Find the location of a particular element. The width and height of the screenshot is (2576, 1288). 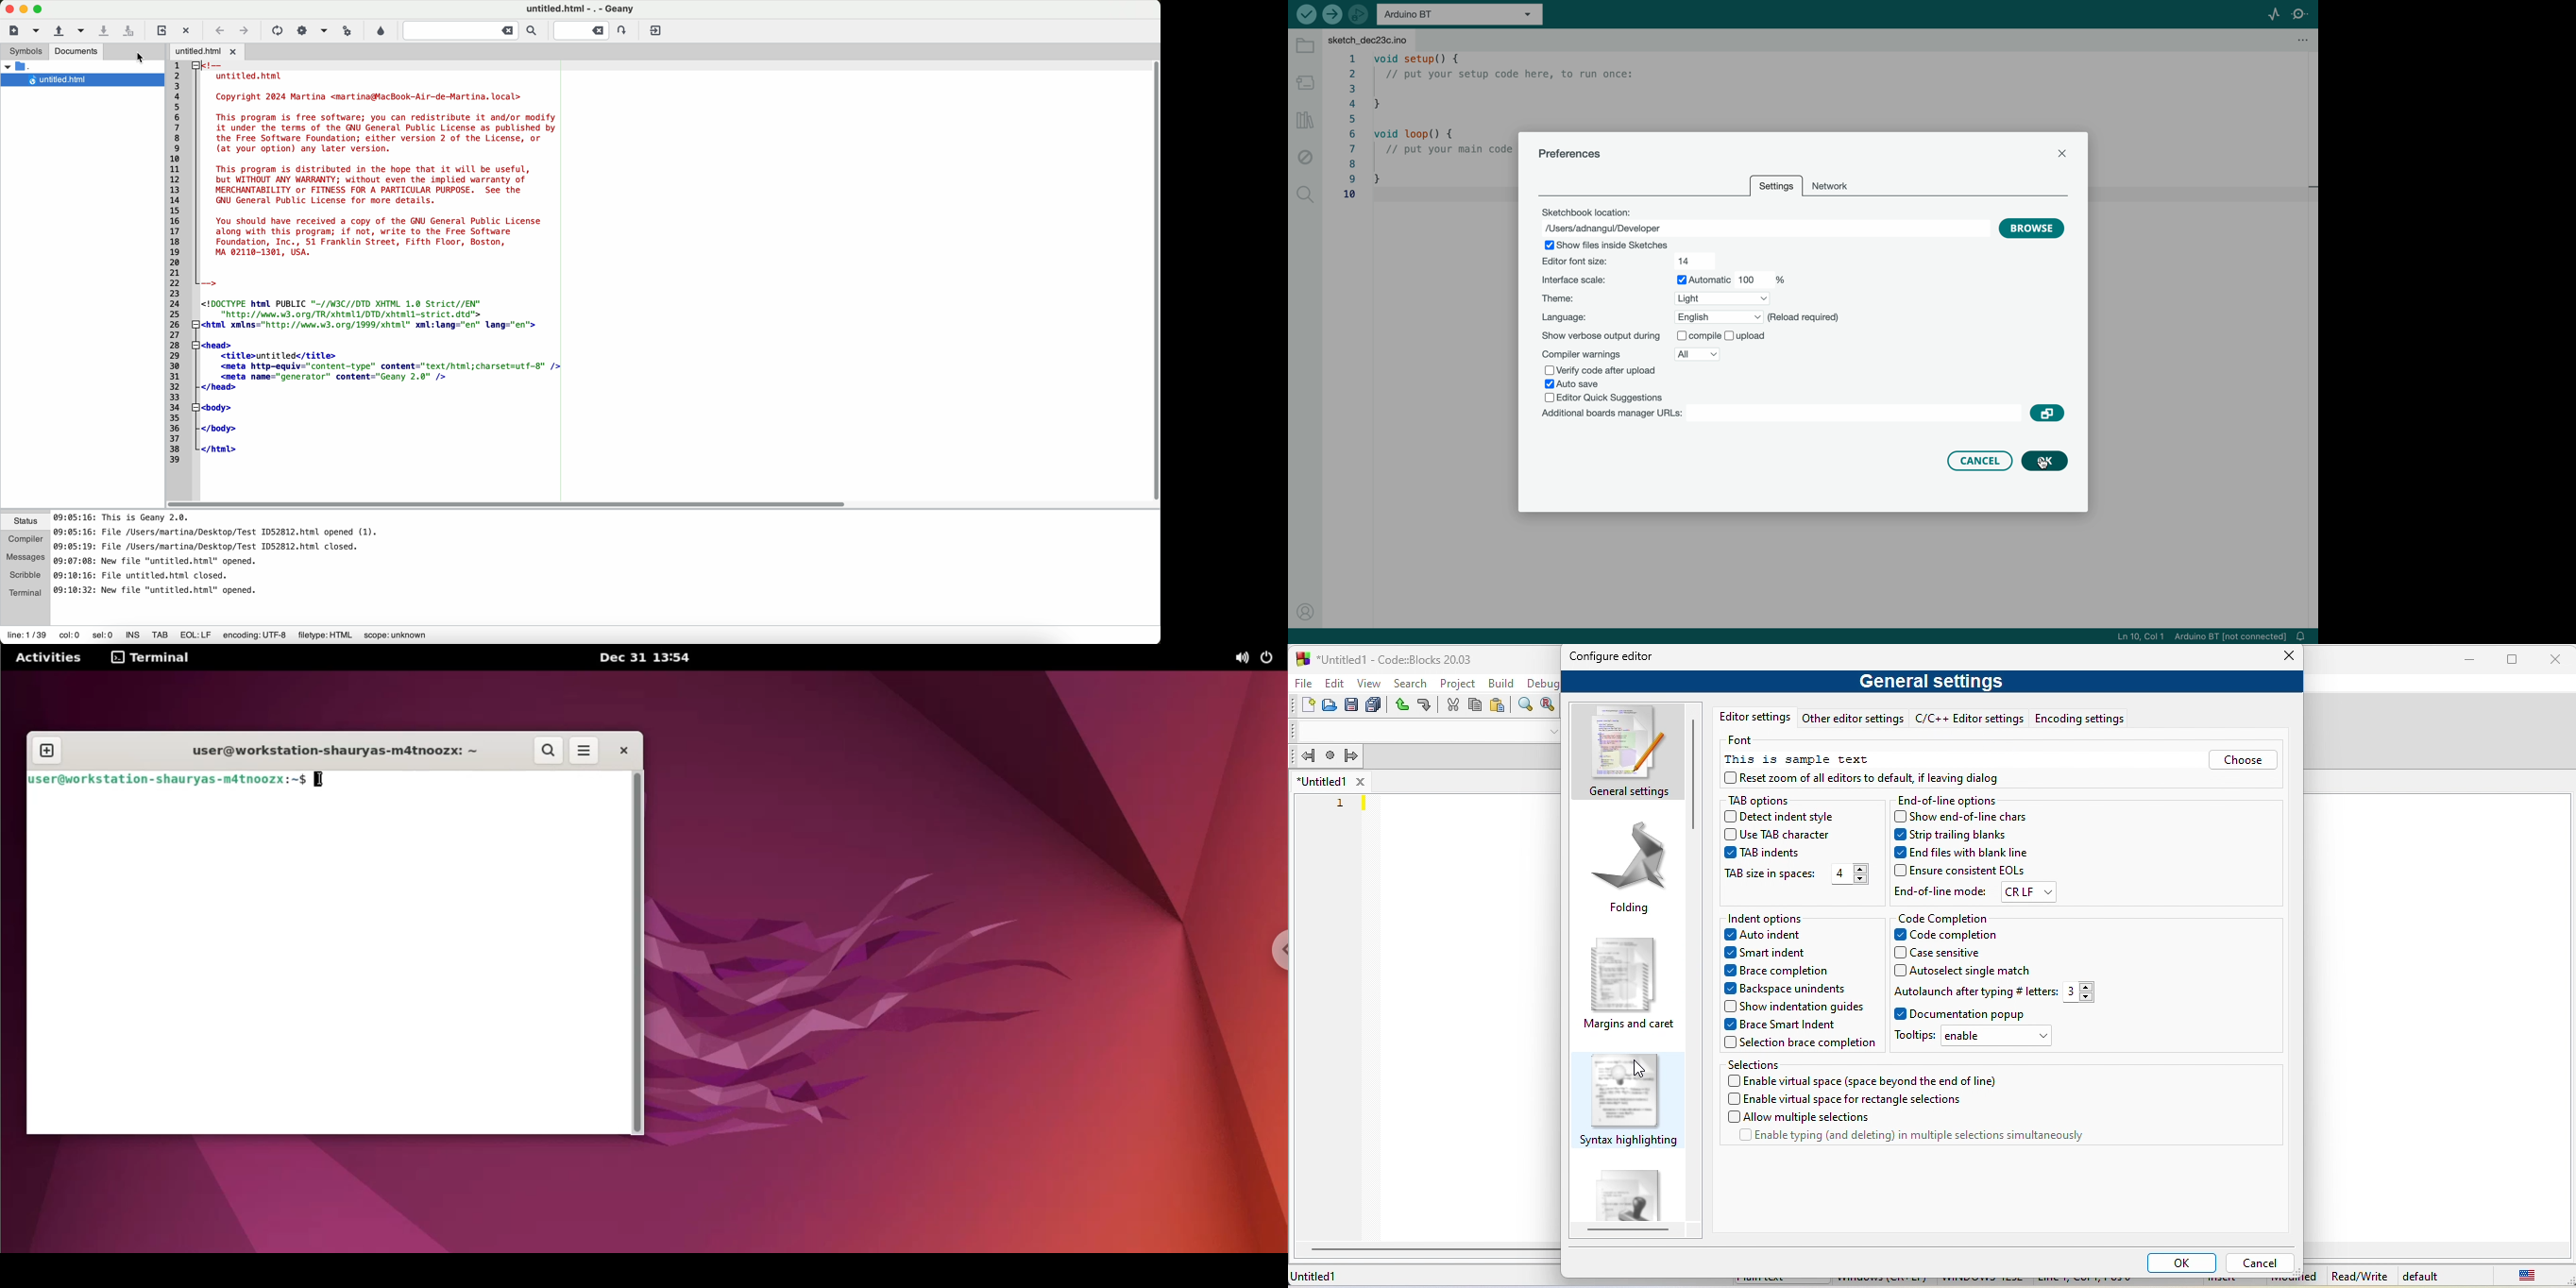

tab option is located at coordinates (1758, 801).